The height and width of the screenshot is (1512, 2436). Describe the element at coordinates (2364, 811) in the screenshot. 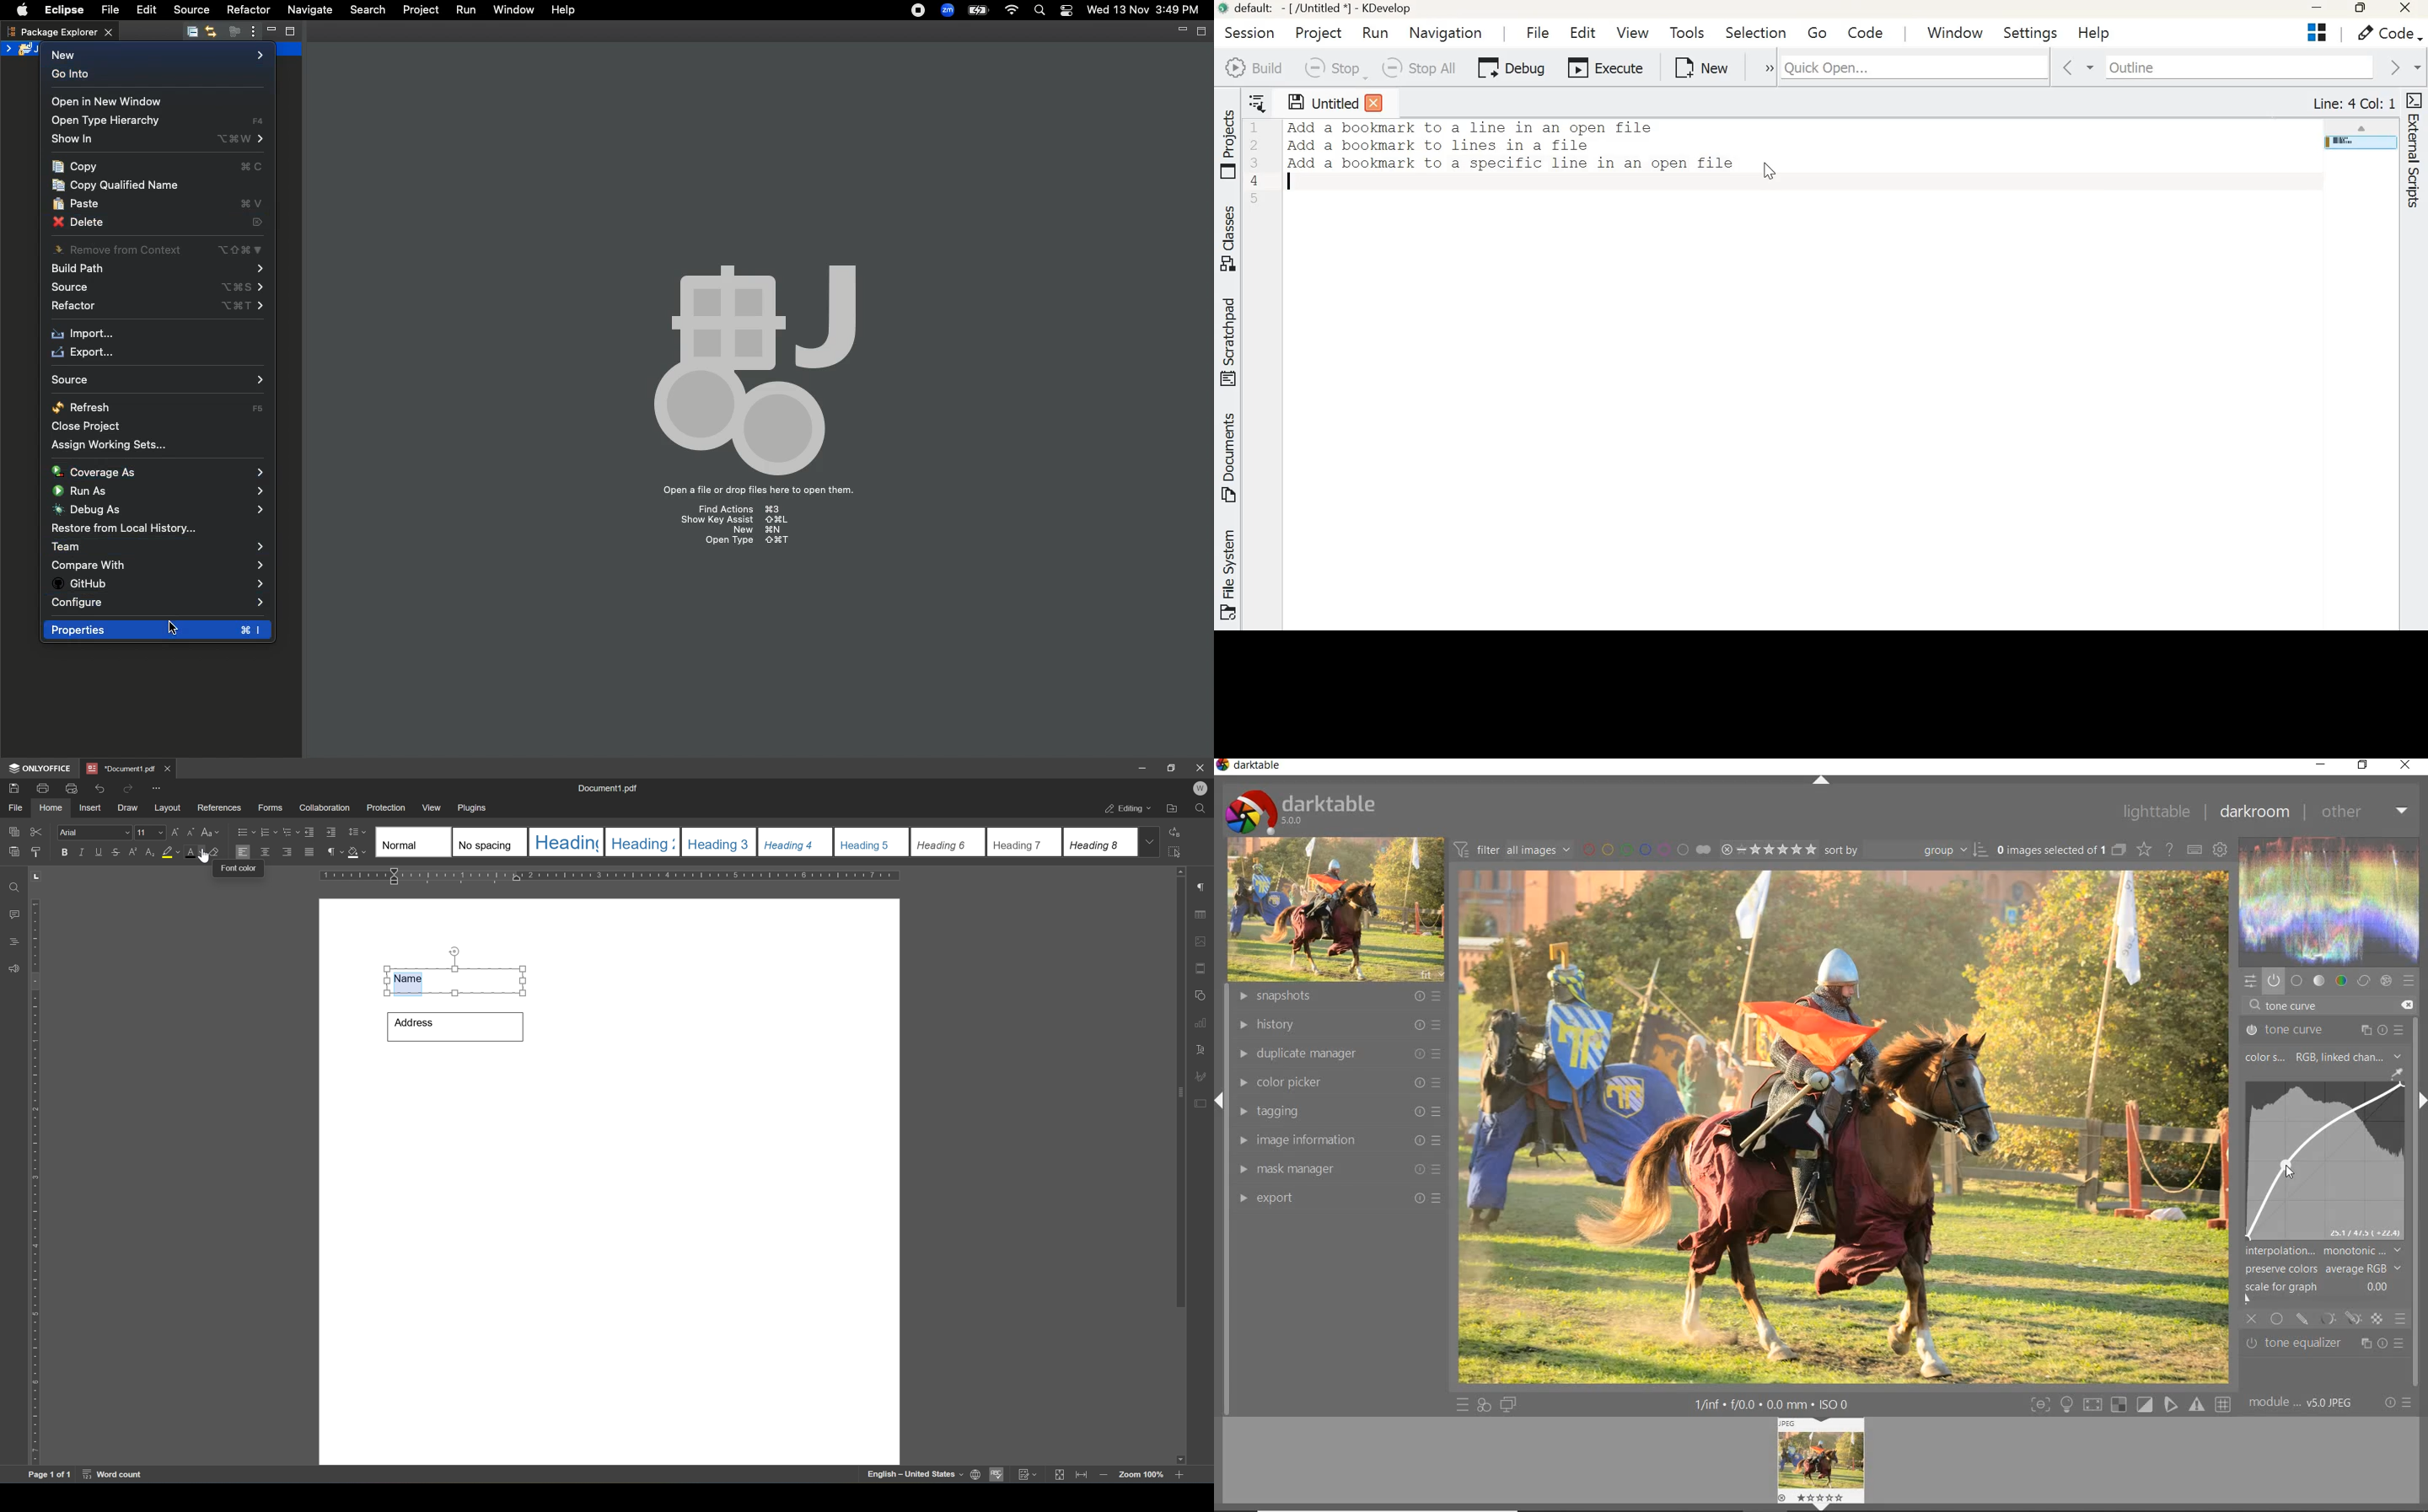

I see `other` at that location.